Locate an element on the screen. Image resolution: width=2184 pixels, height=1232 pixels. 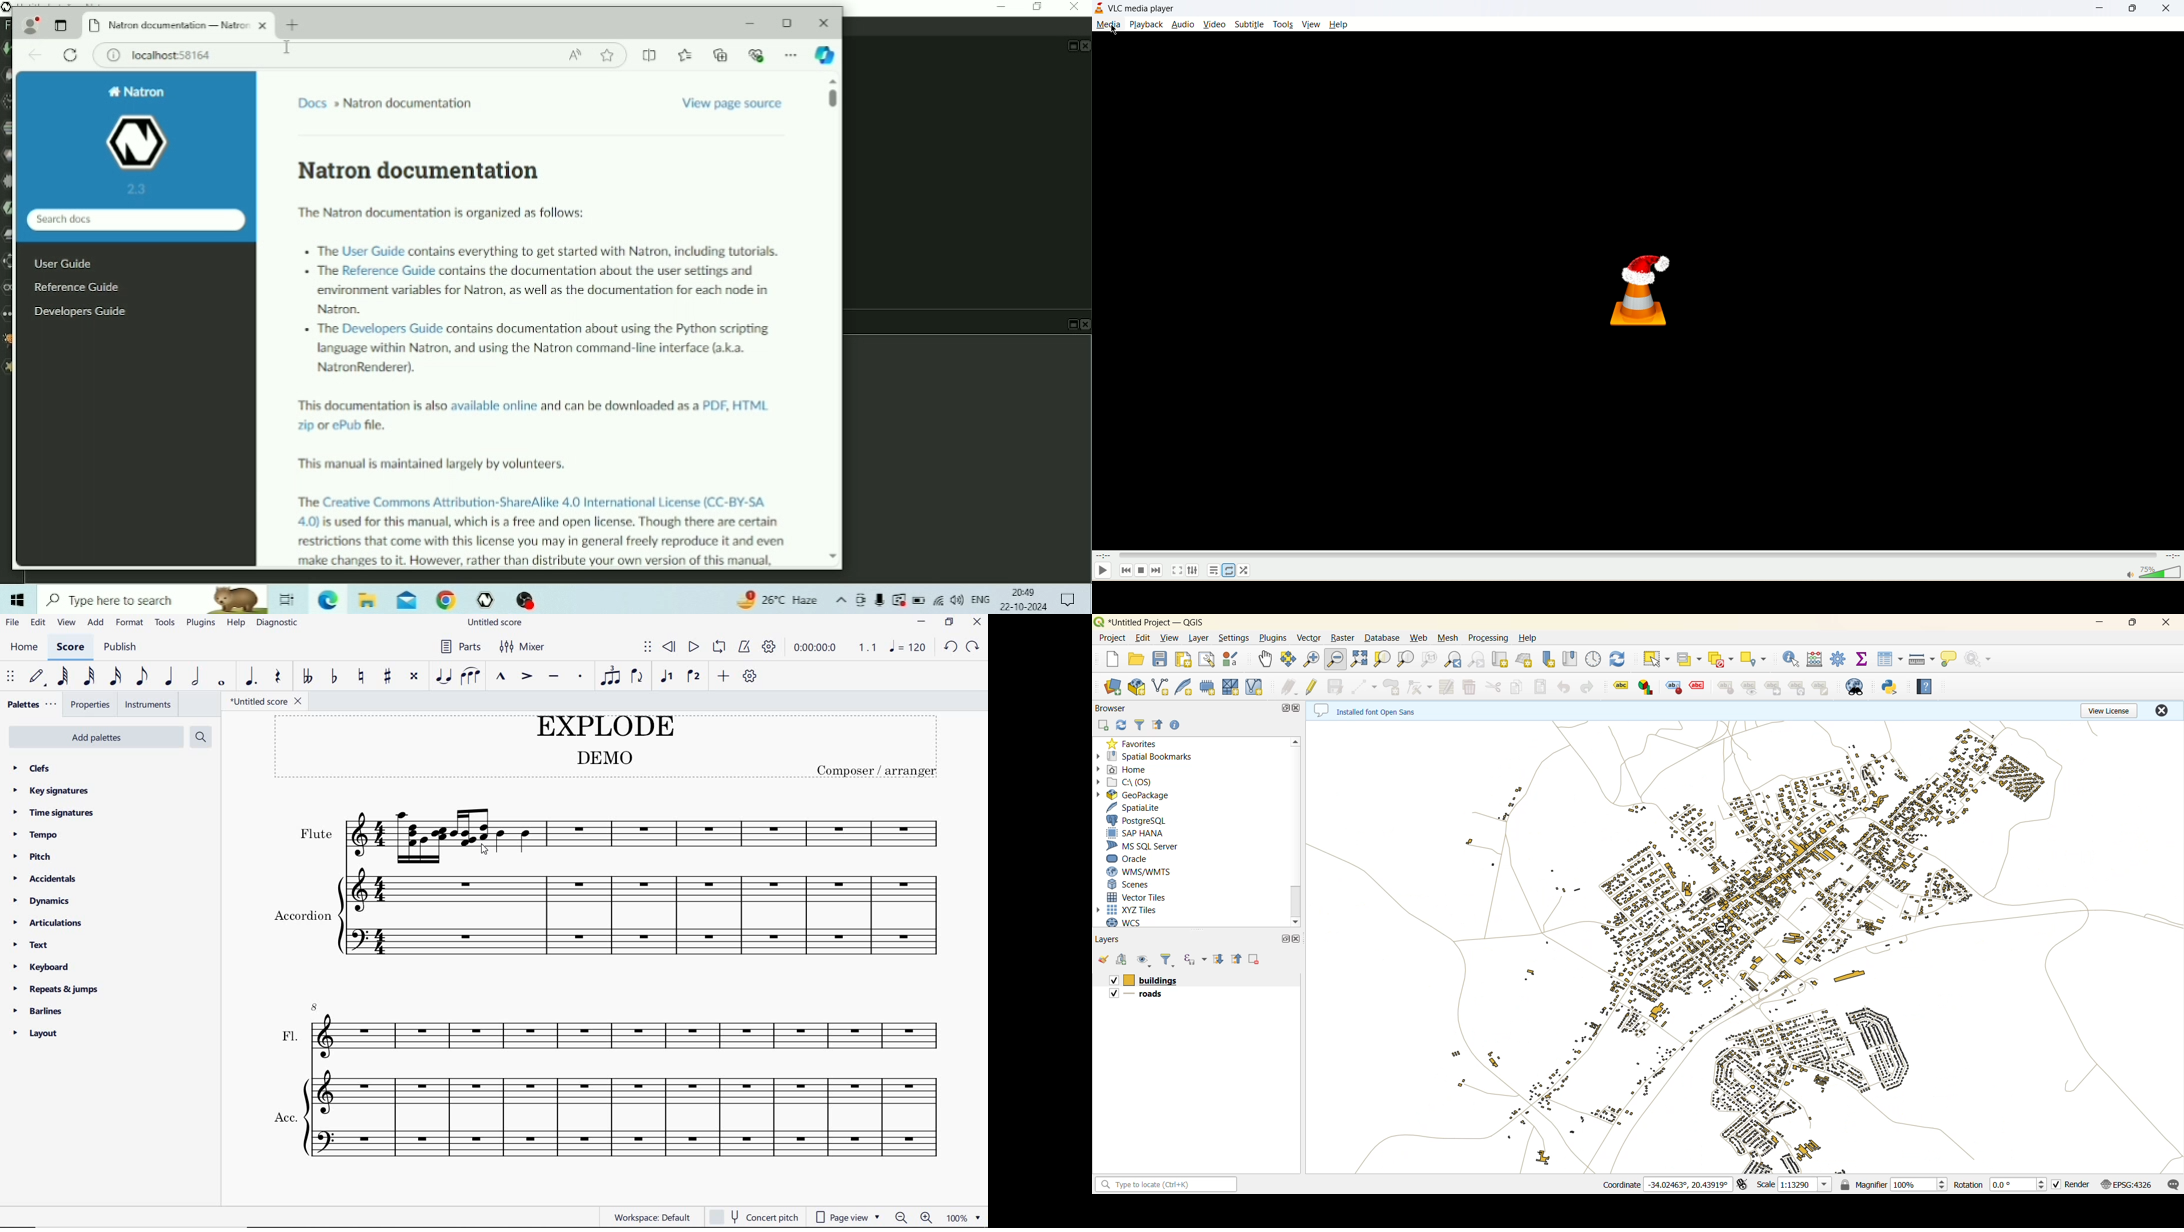
page view is located at coordinates (848, 1216).